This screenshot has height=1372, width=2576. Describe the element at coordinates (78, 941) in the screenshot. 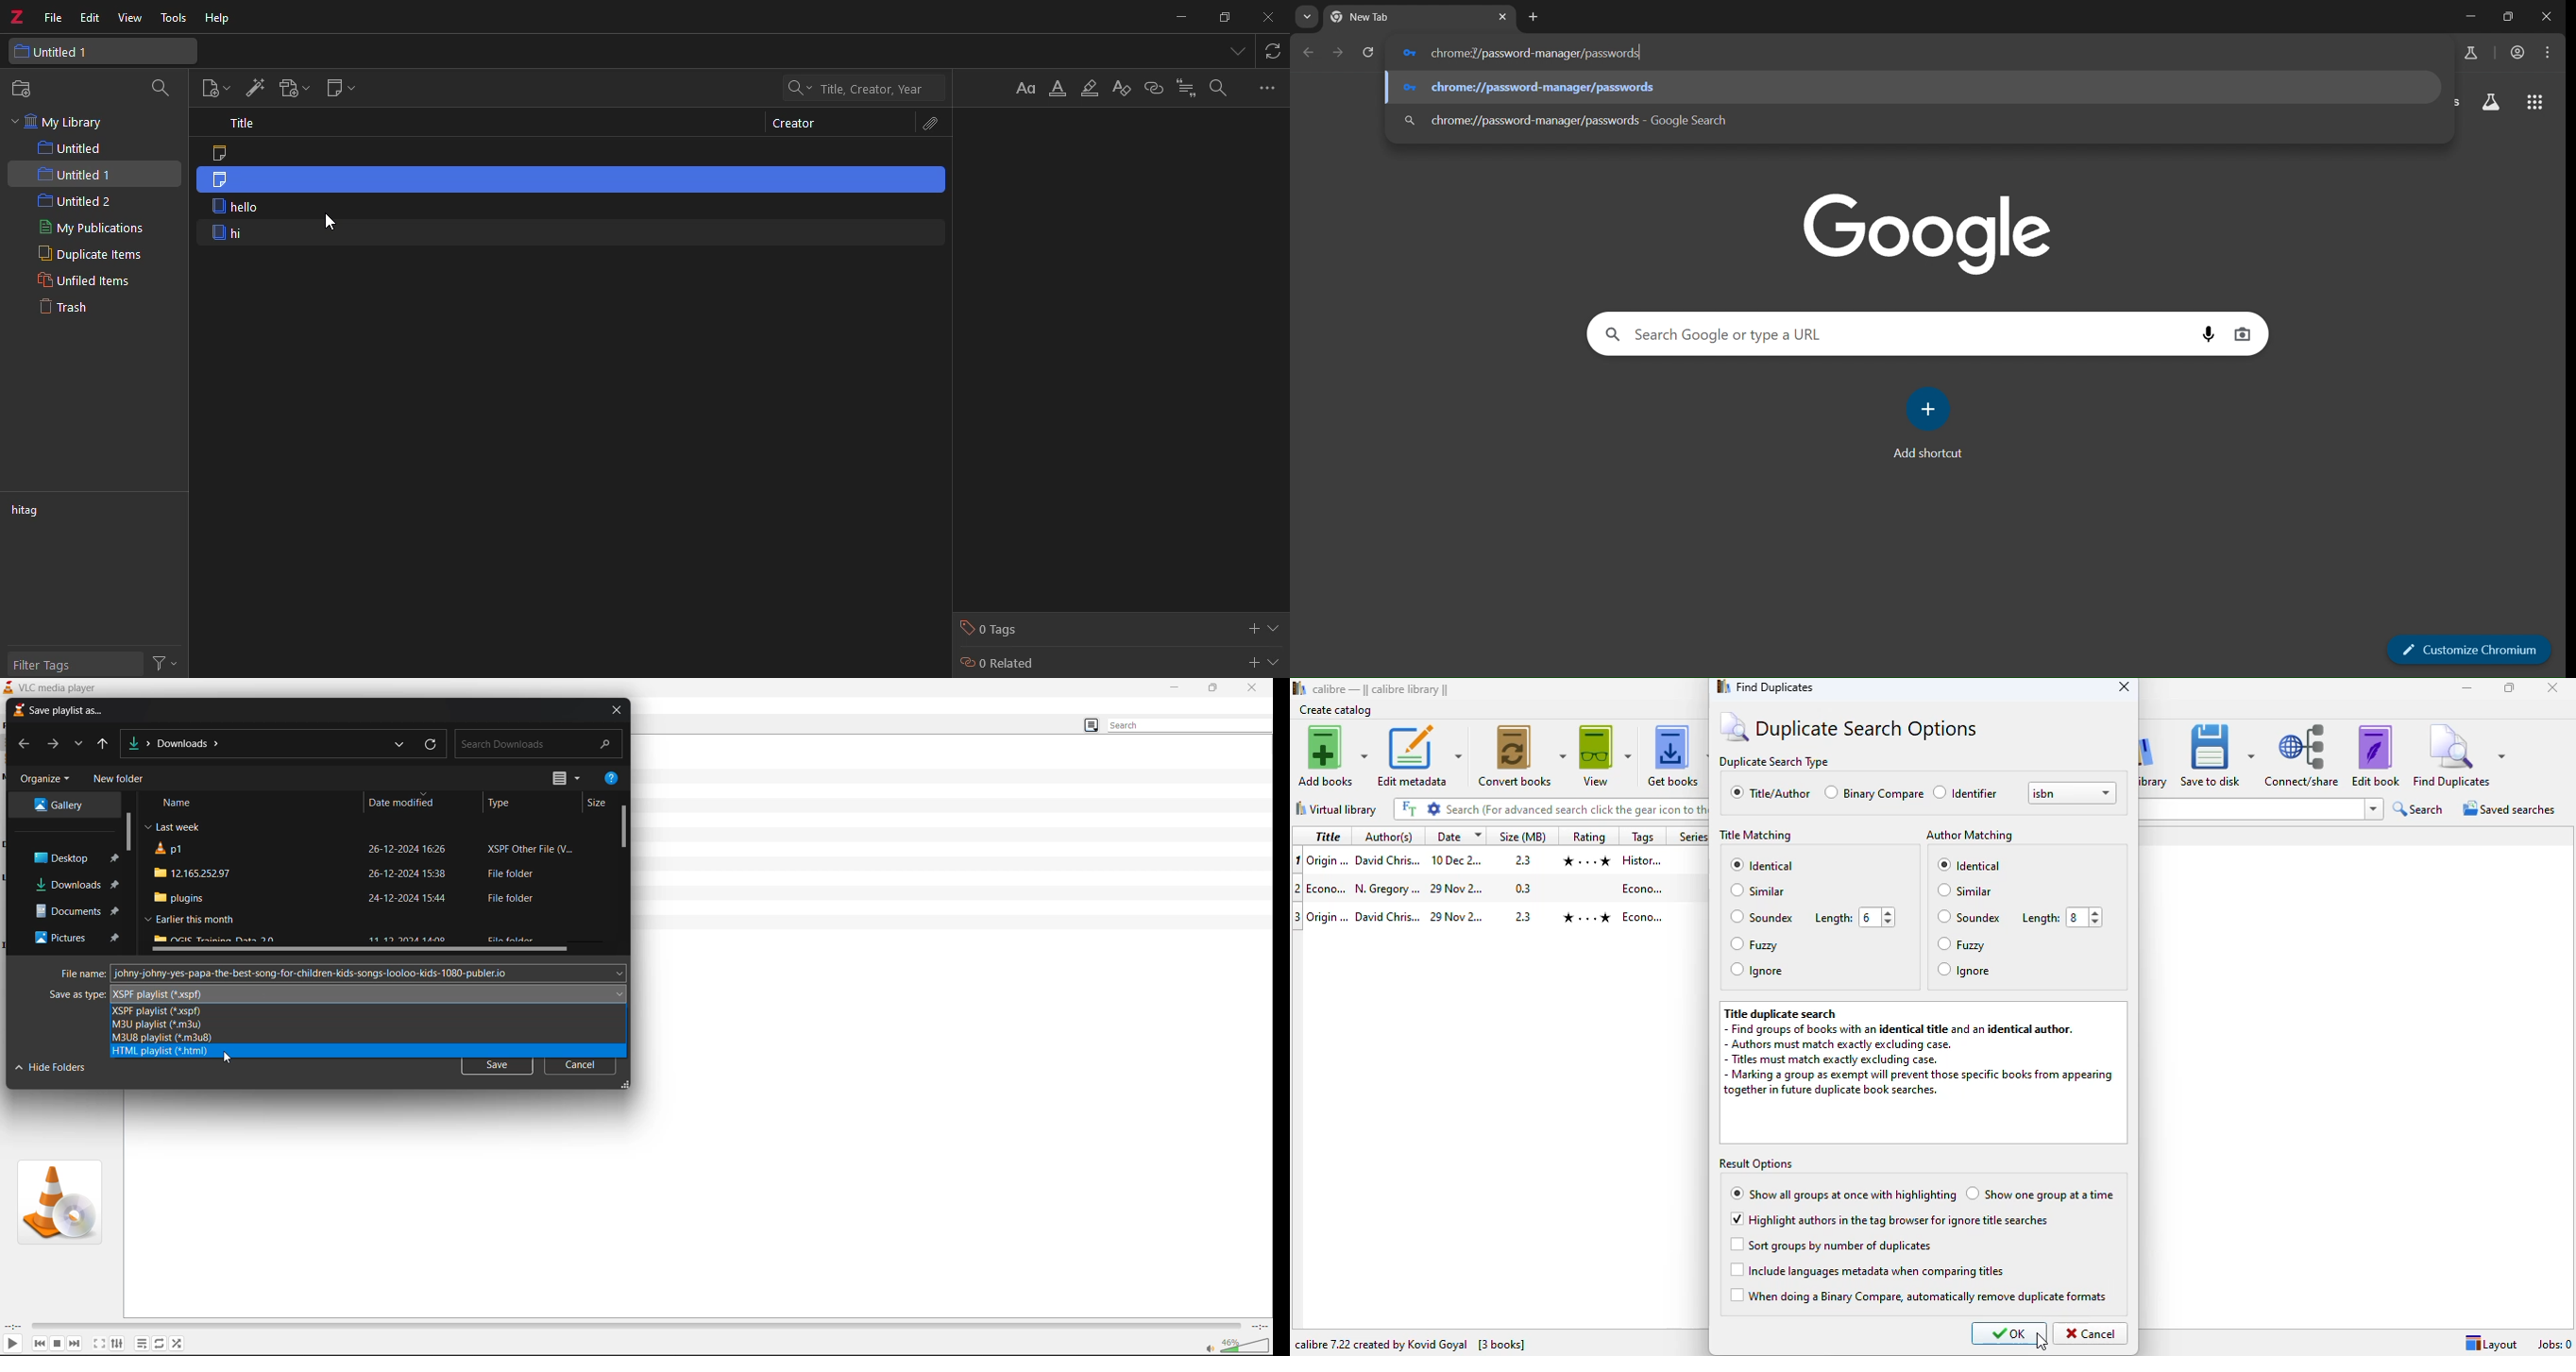

I see `pictures` at that location.